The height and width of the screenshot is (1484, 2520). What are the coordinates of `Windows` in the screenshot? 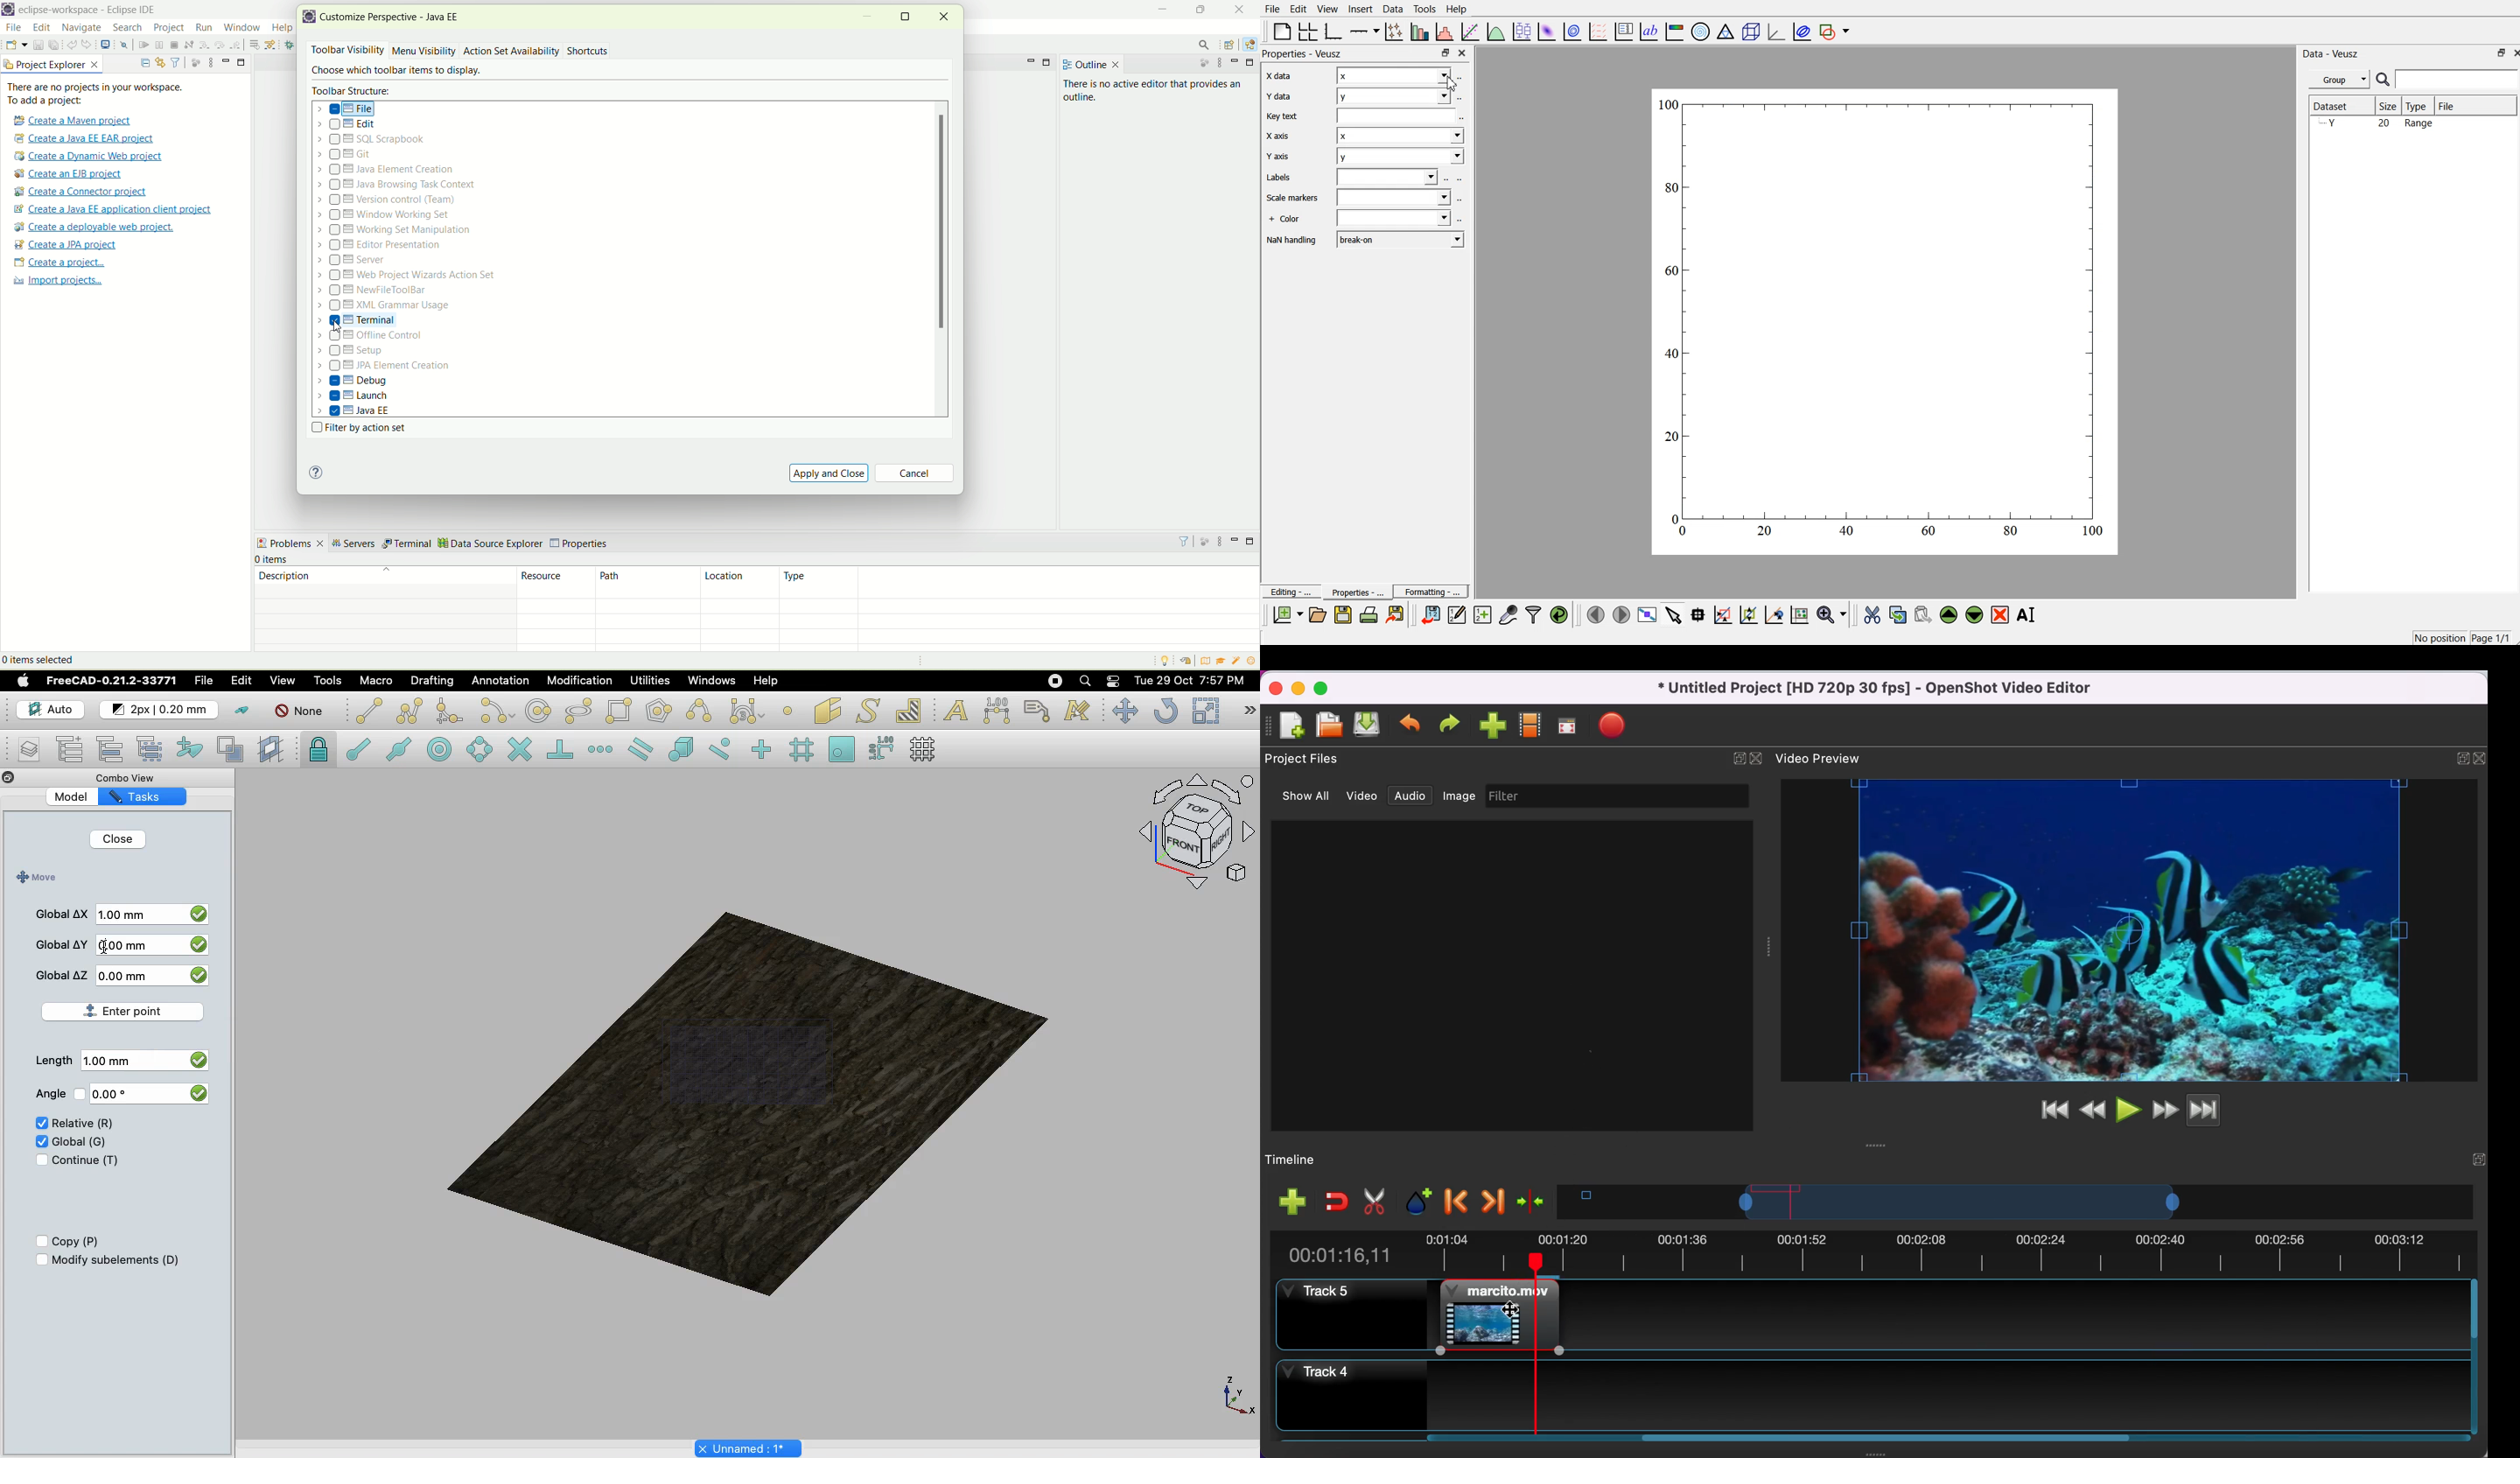 It's located at (716, 683).